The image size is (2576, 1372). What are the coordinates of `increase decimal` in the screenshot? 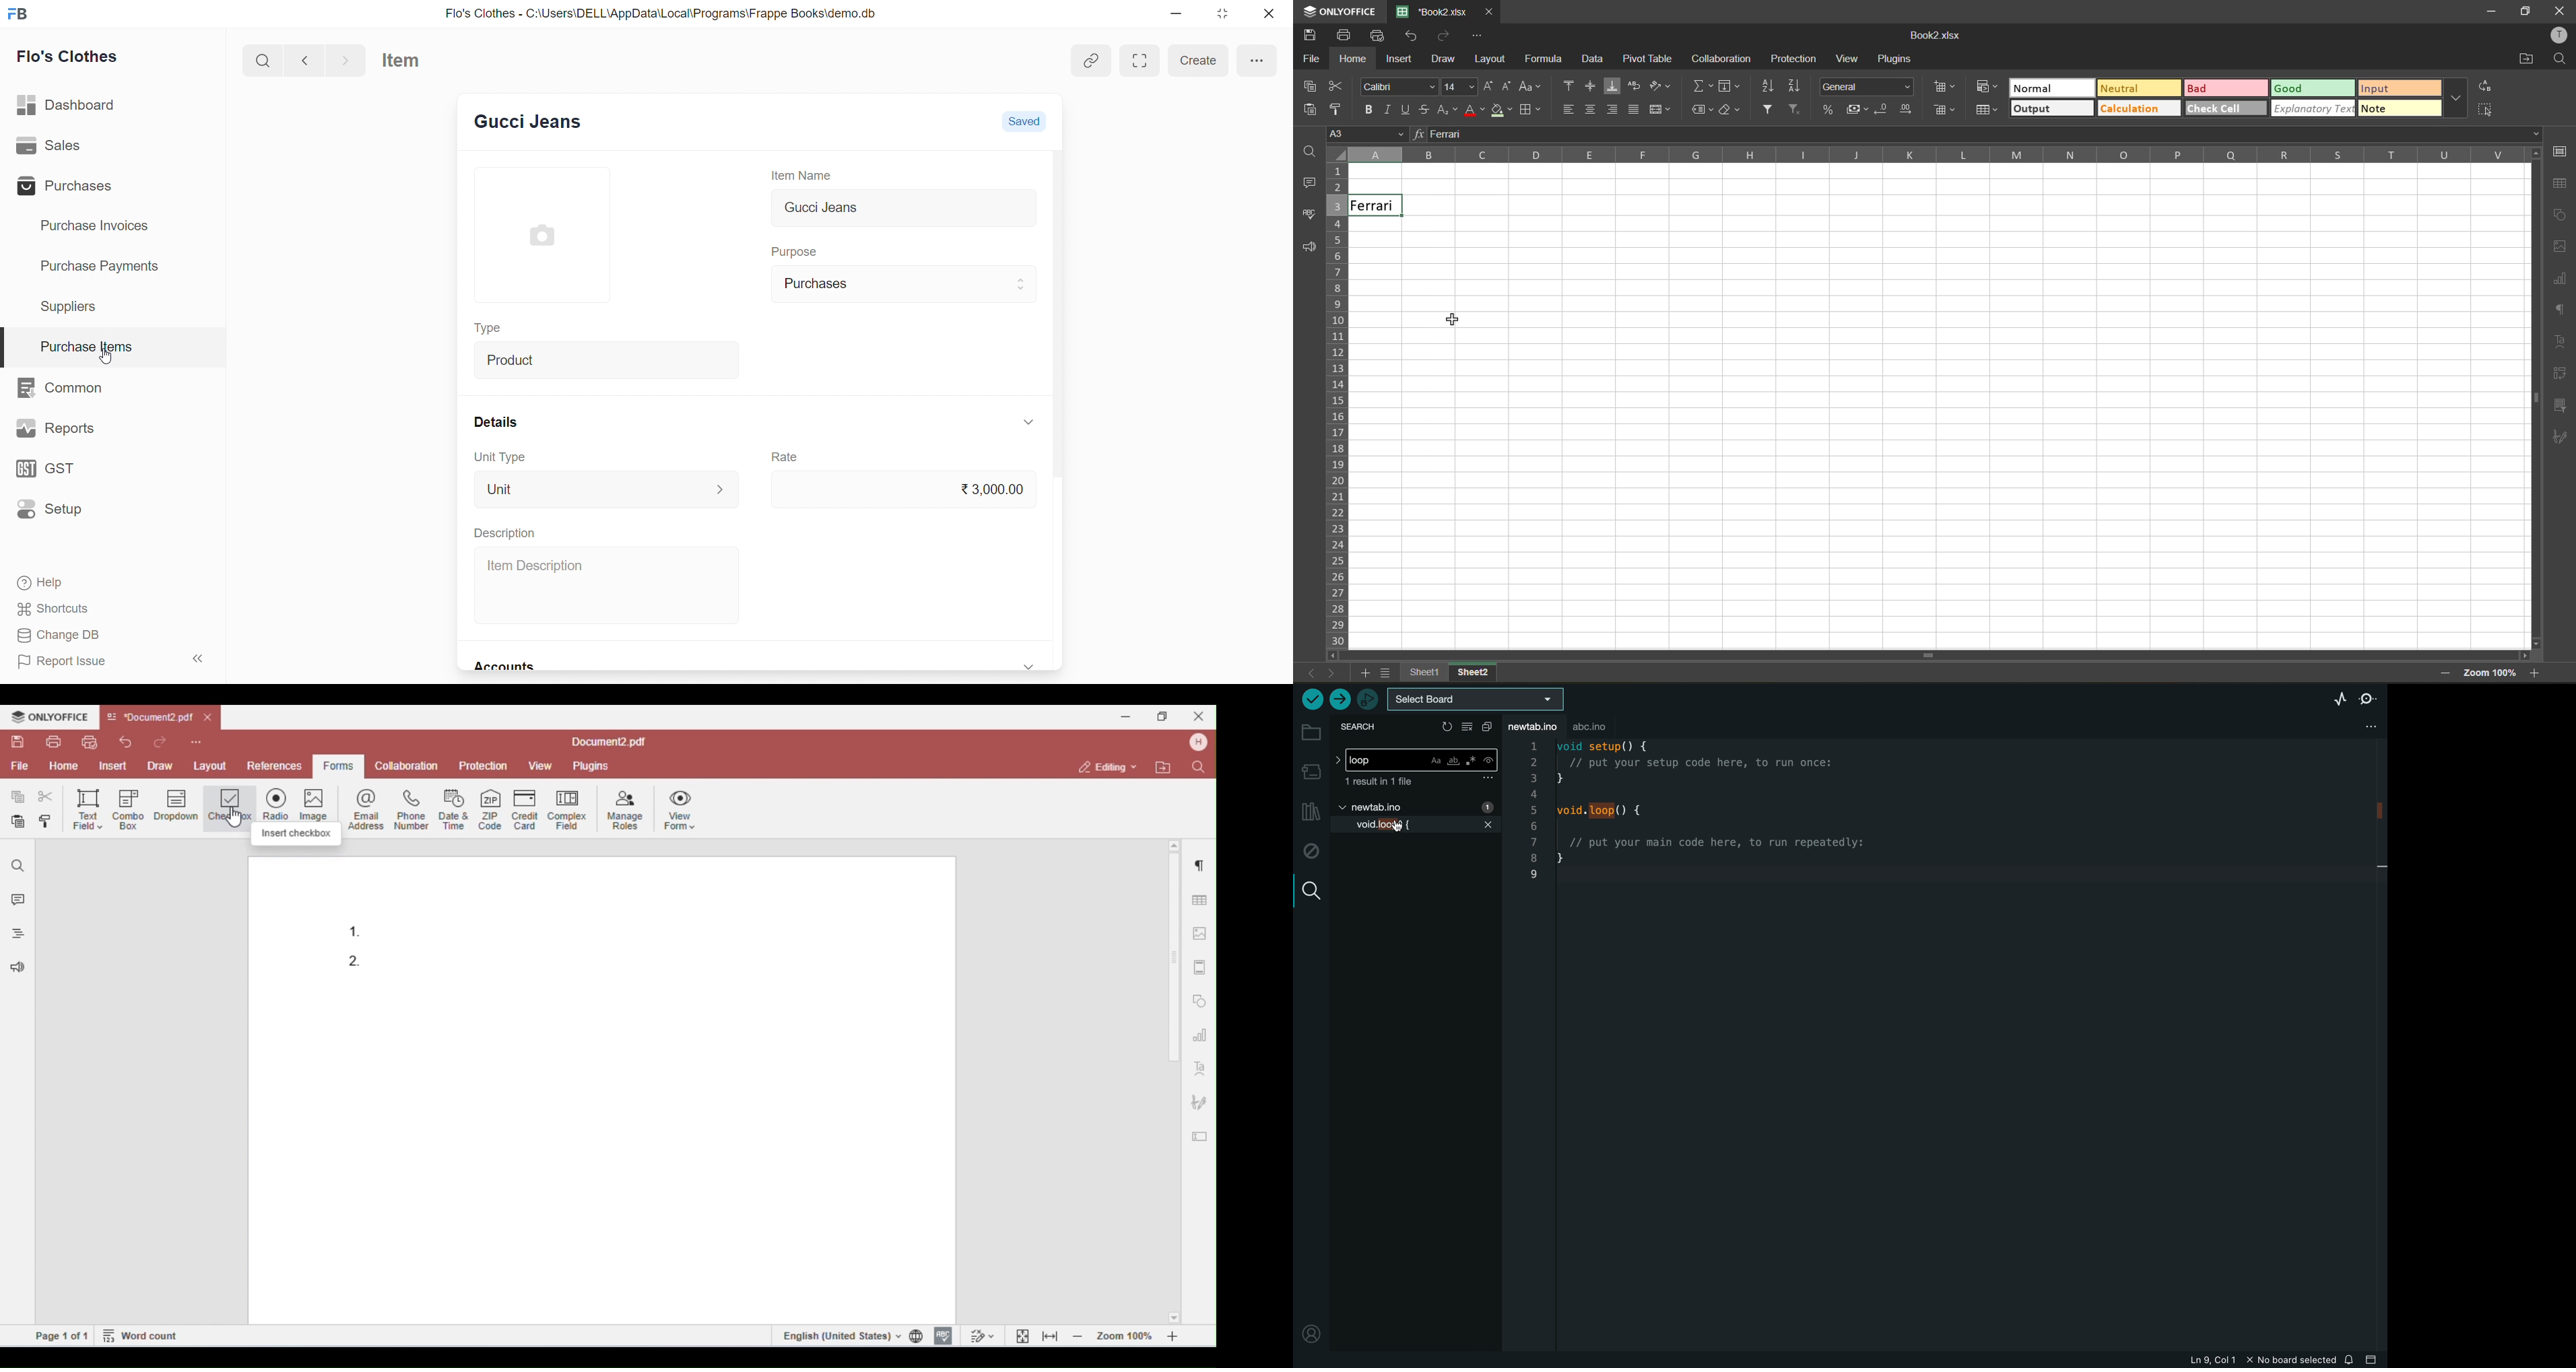 It's located at (1908, 108).